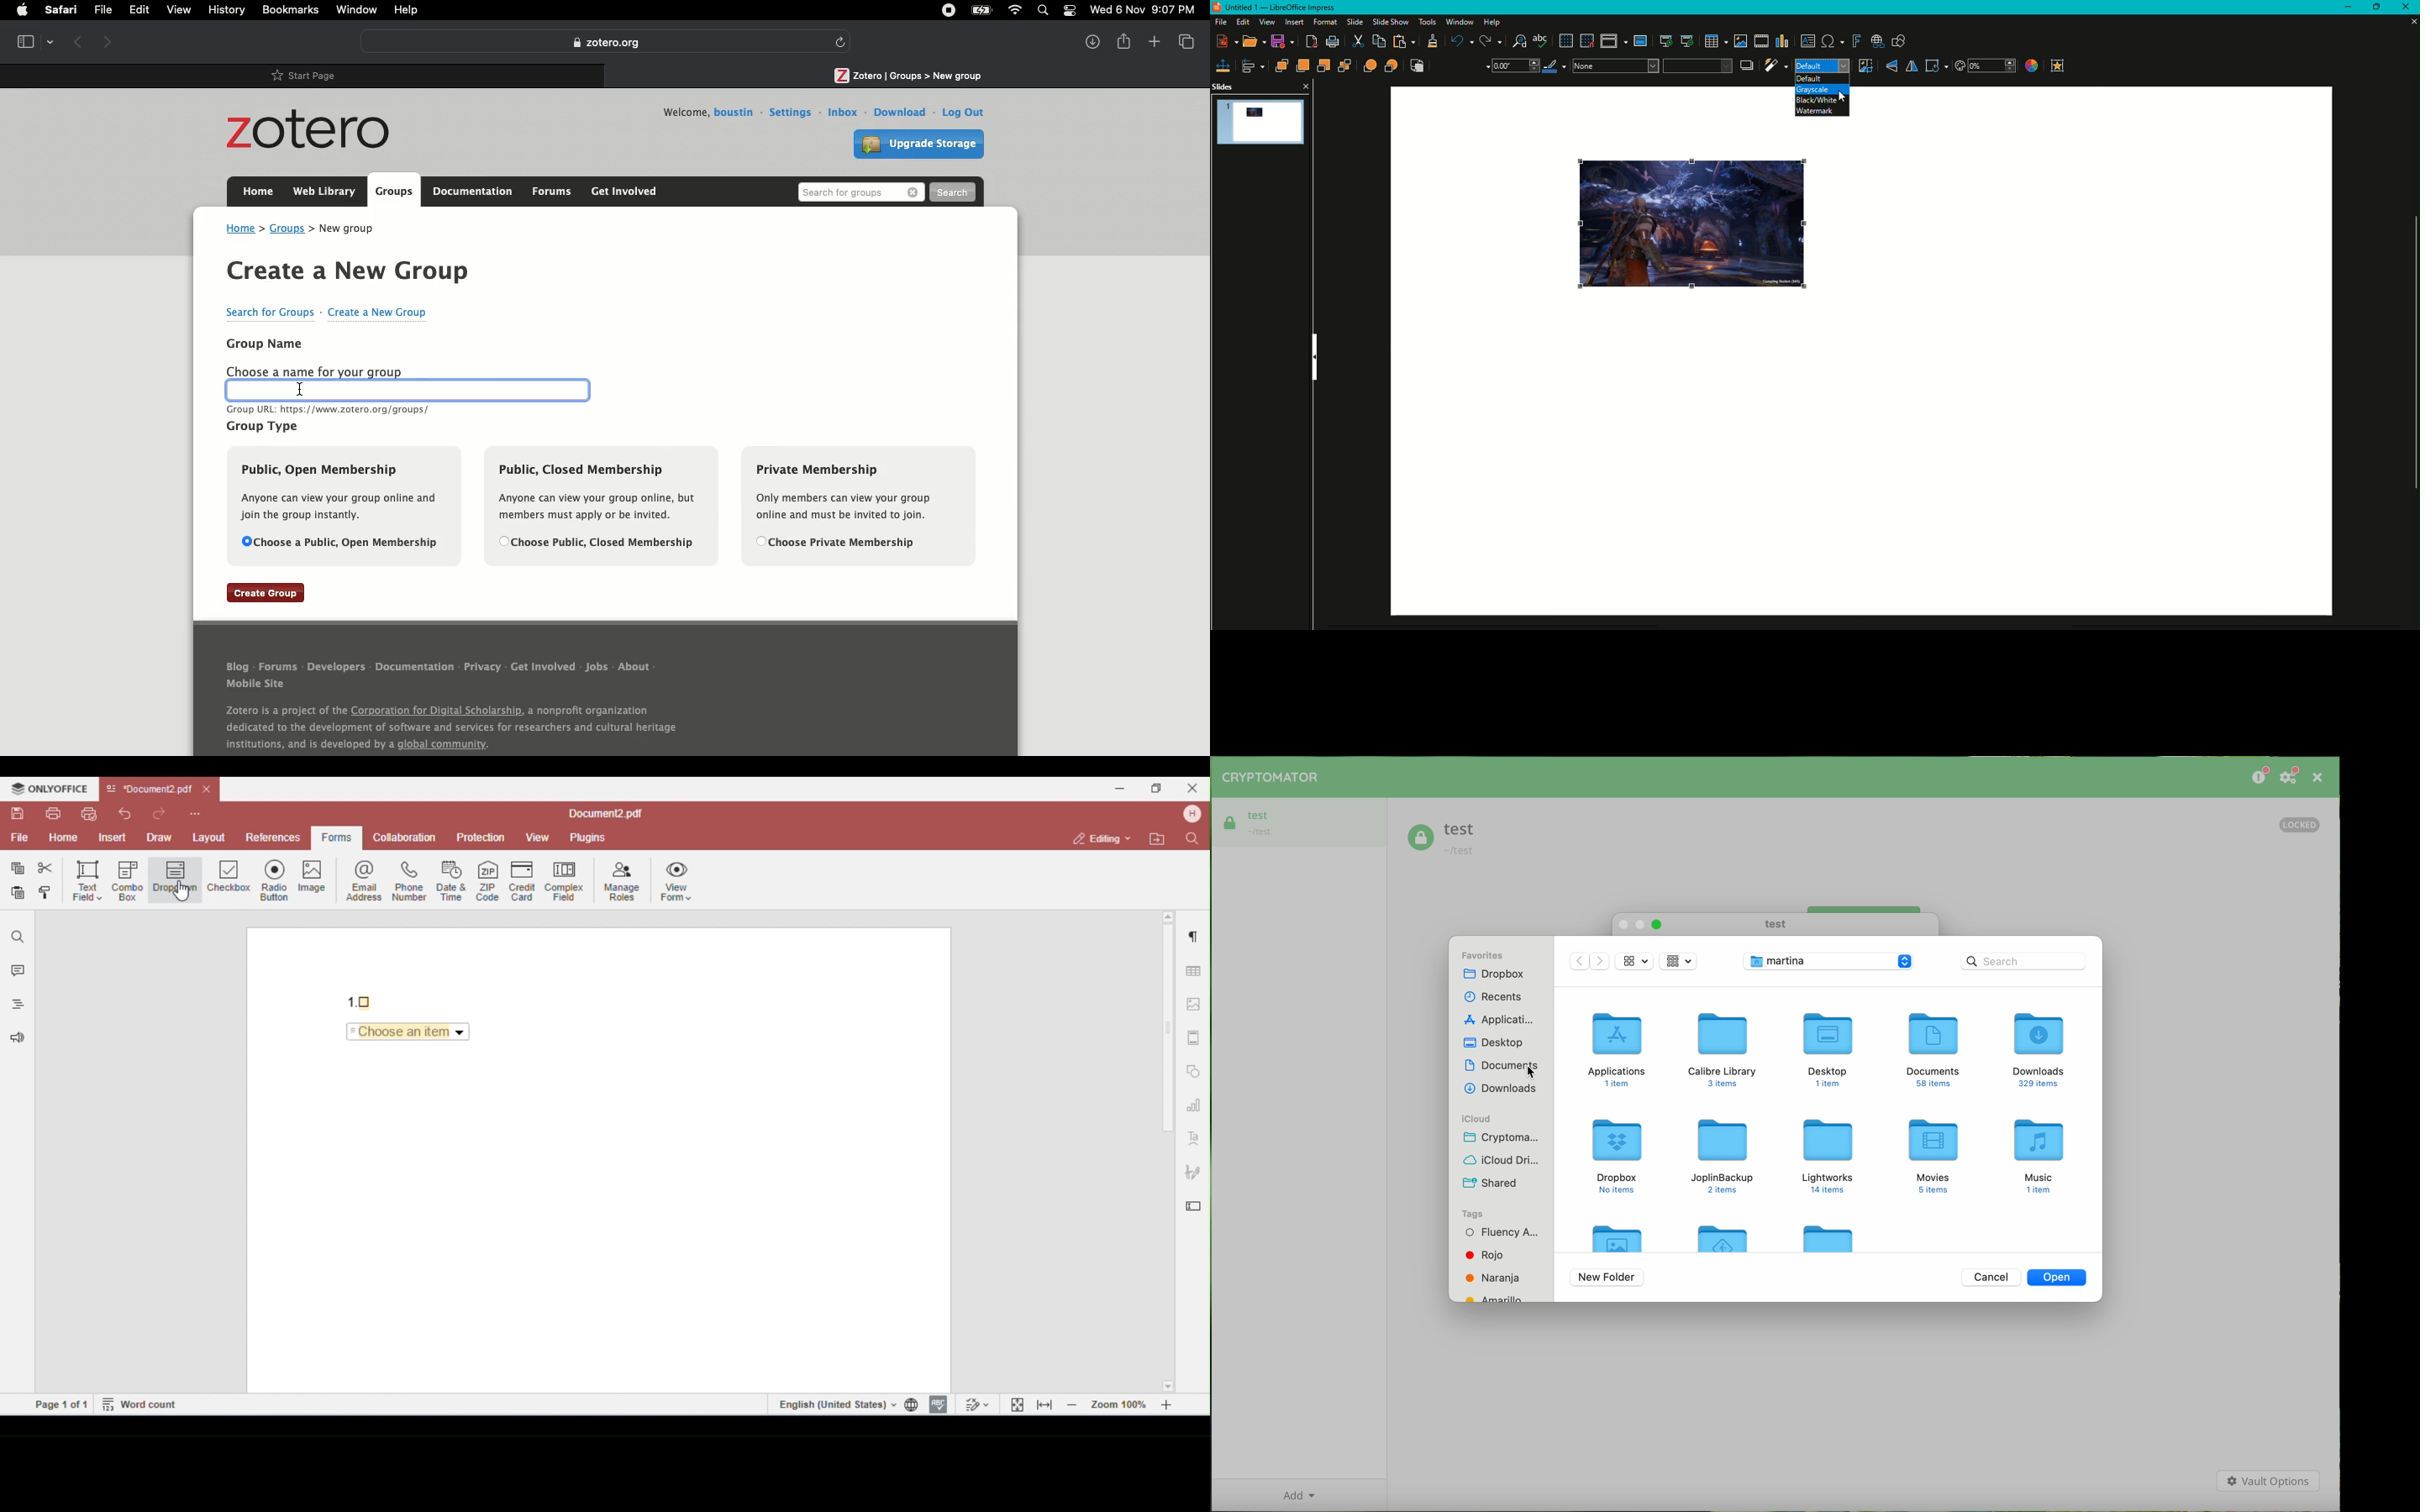  I want to click on Documentation, so click(473, 192).